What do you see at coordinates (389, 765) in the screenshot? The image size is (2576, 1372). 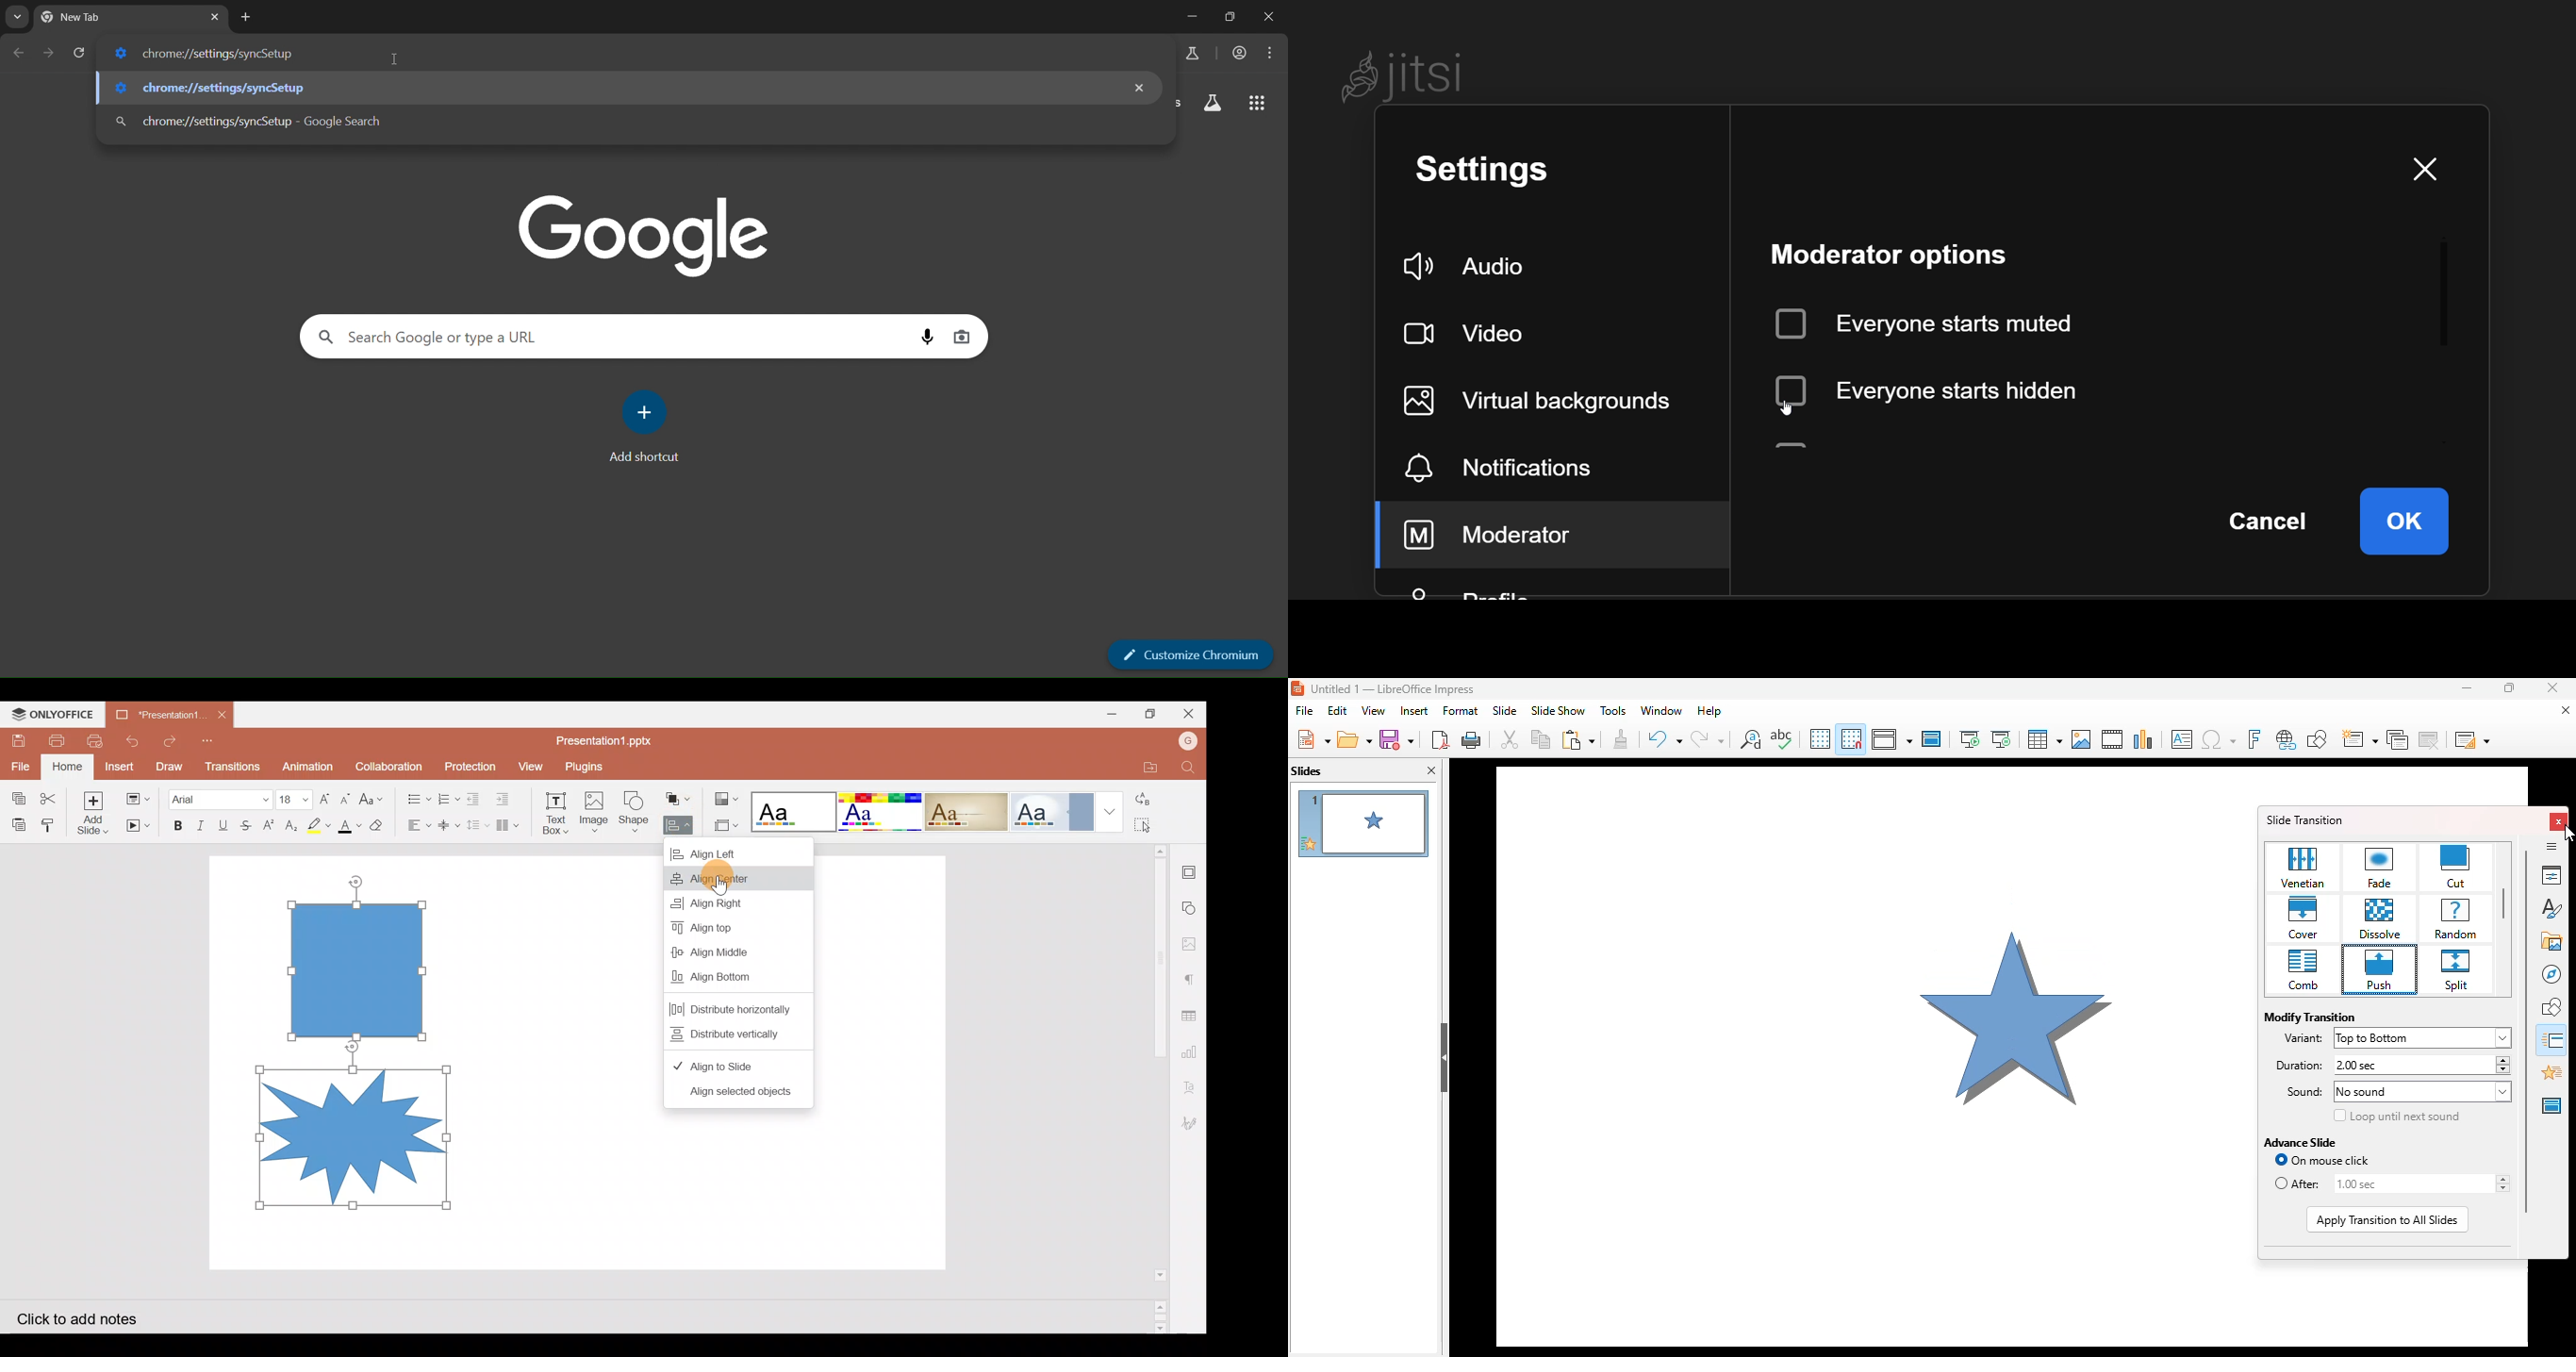 I see `Collaboration` at bounding box center [389, 765].